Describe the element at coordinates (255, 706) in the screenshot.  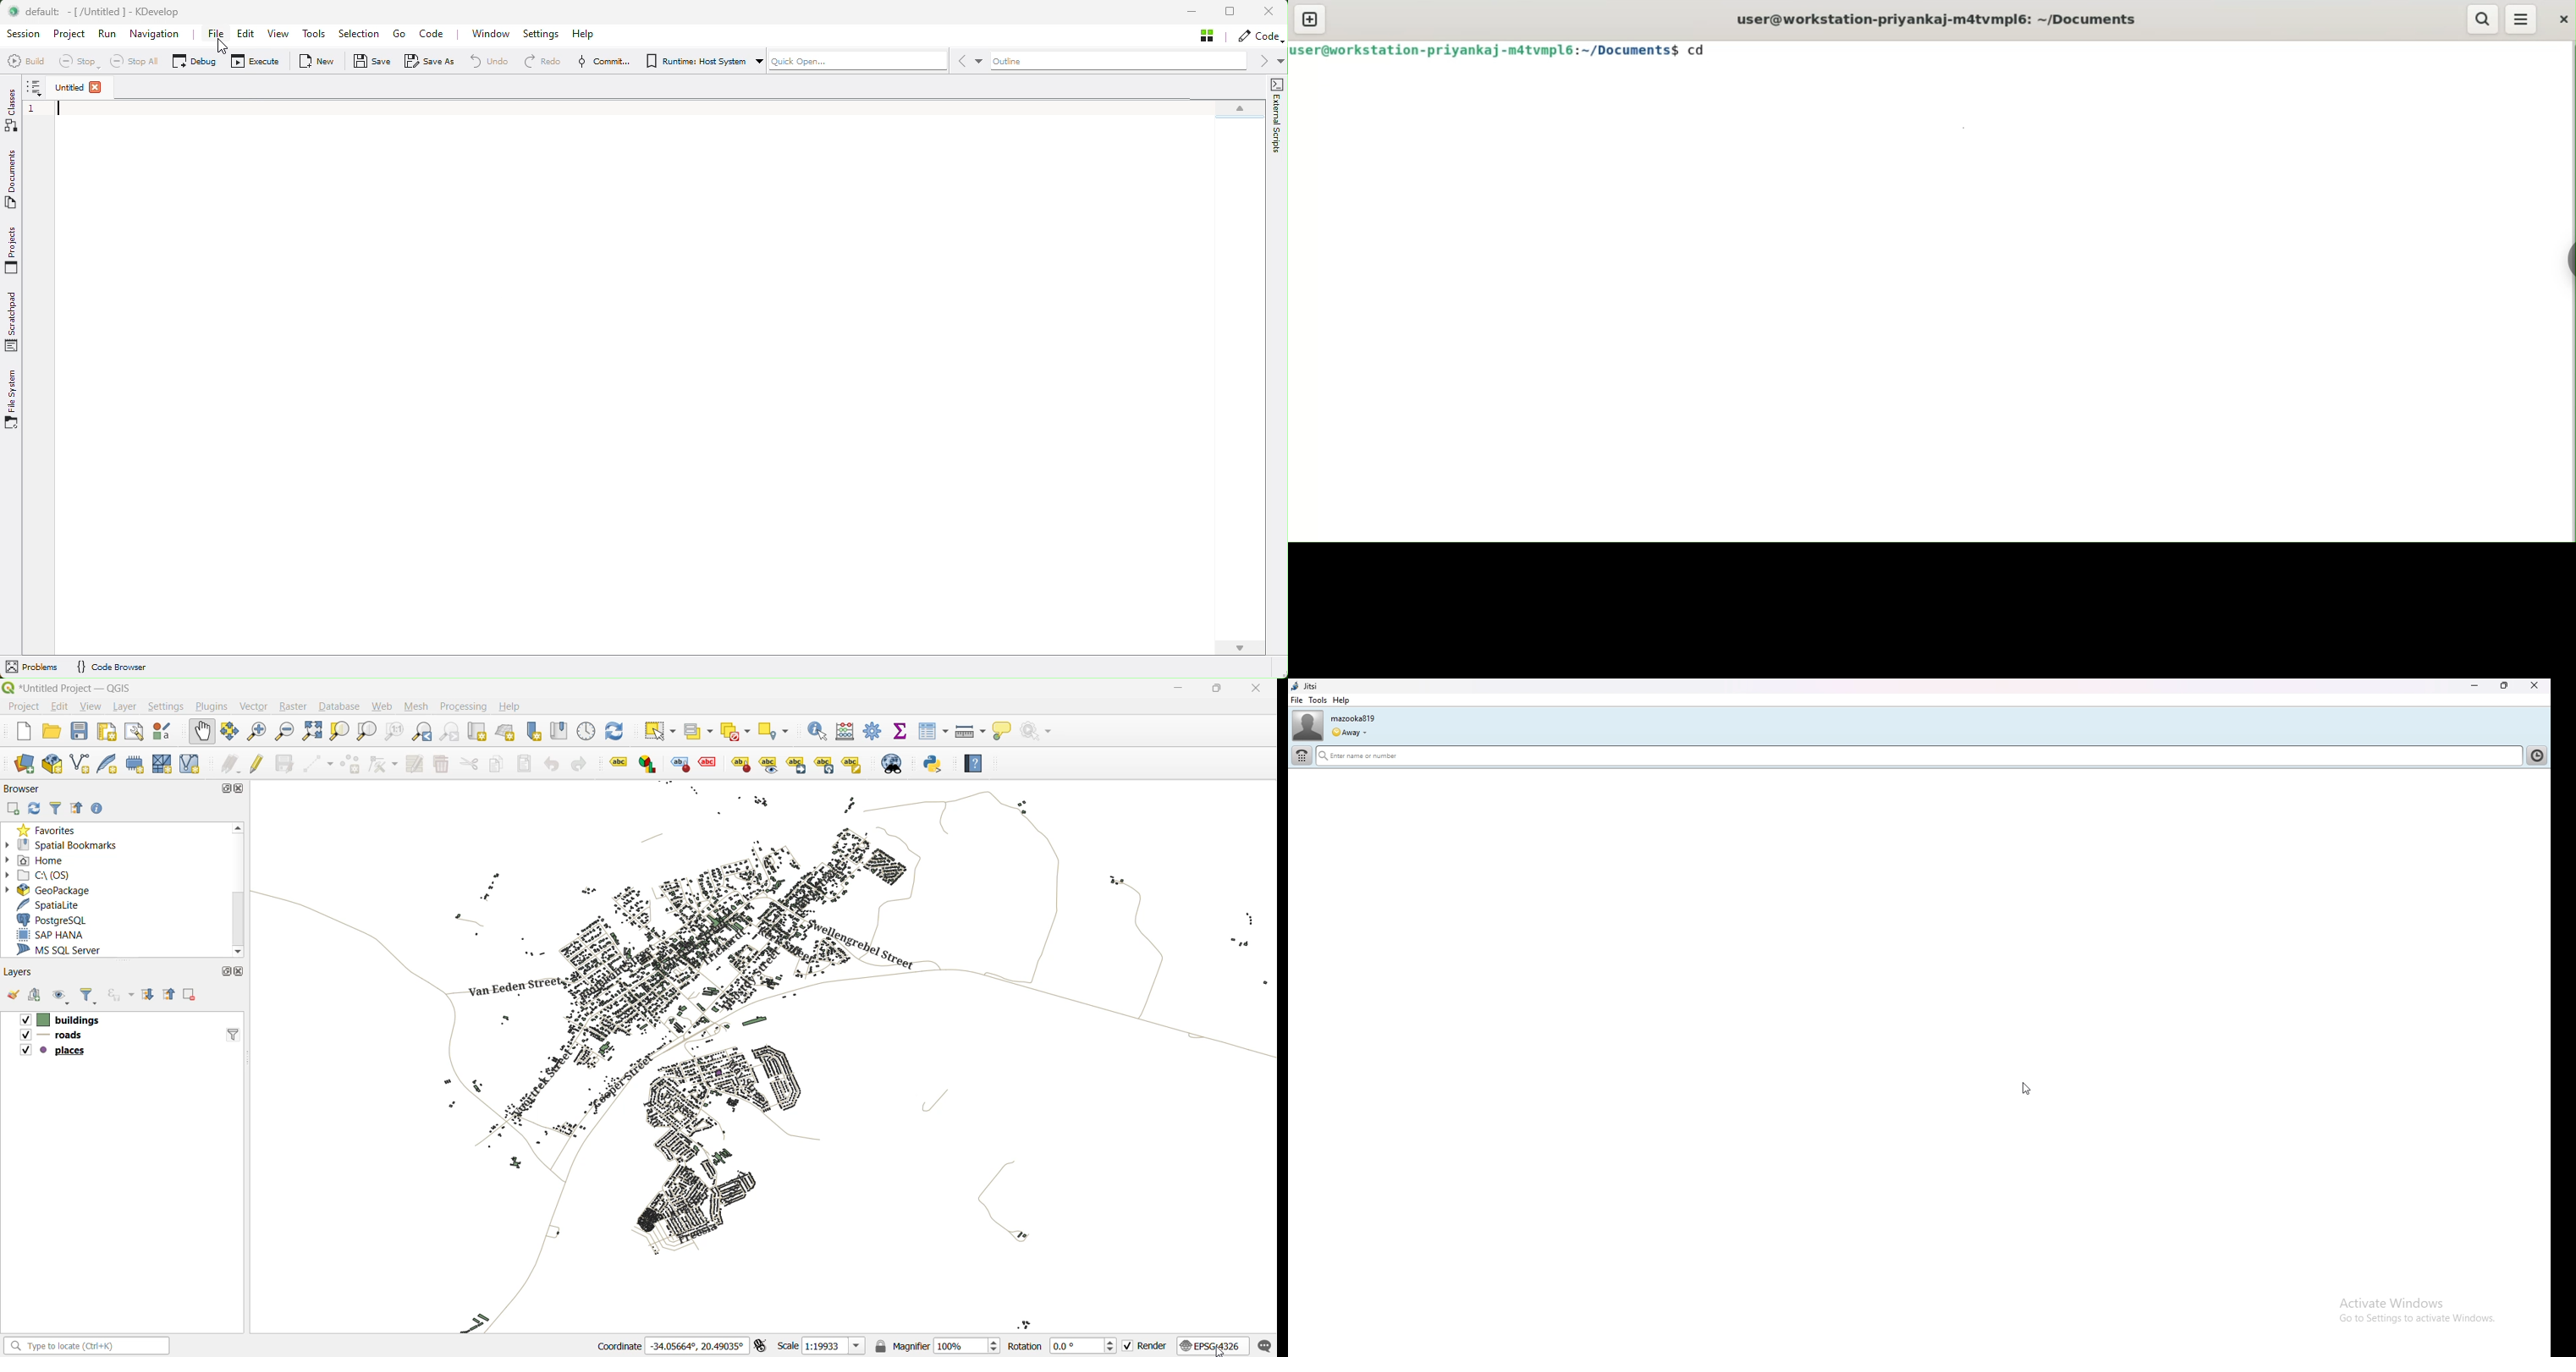
I see `vector` at that location.